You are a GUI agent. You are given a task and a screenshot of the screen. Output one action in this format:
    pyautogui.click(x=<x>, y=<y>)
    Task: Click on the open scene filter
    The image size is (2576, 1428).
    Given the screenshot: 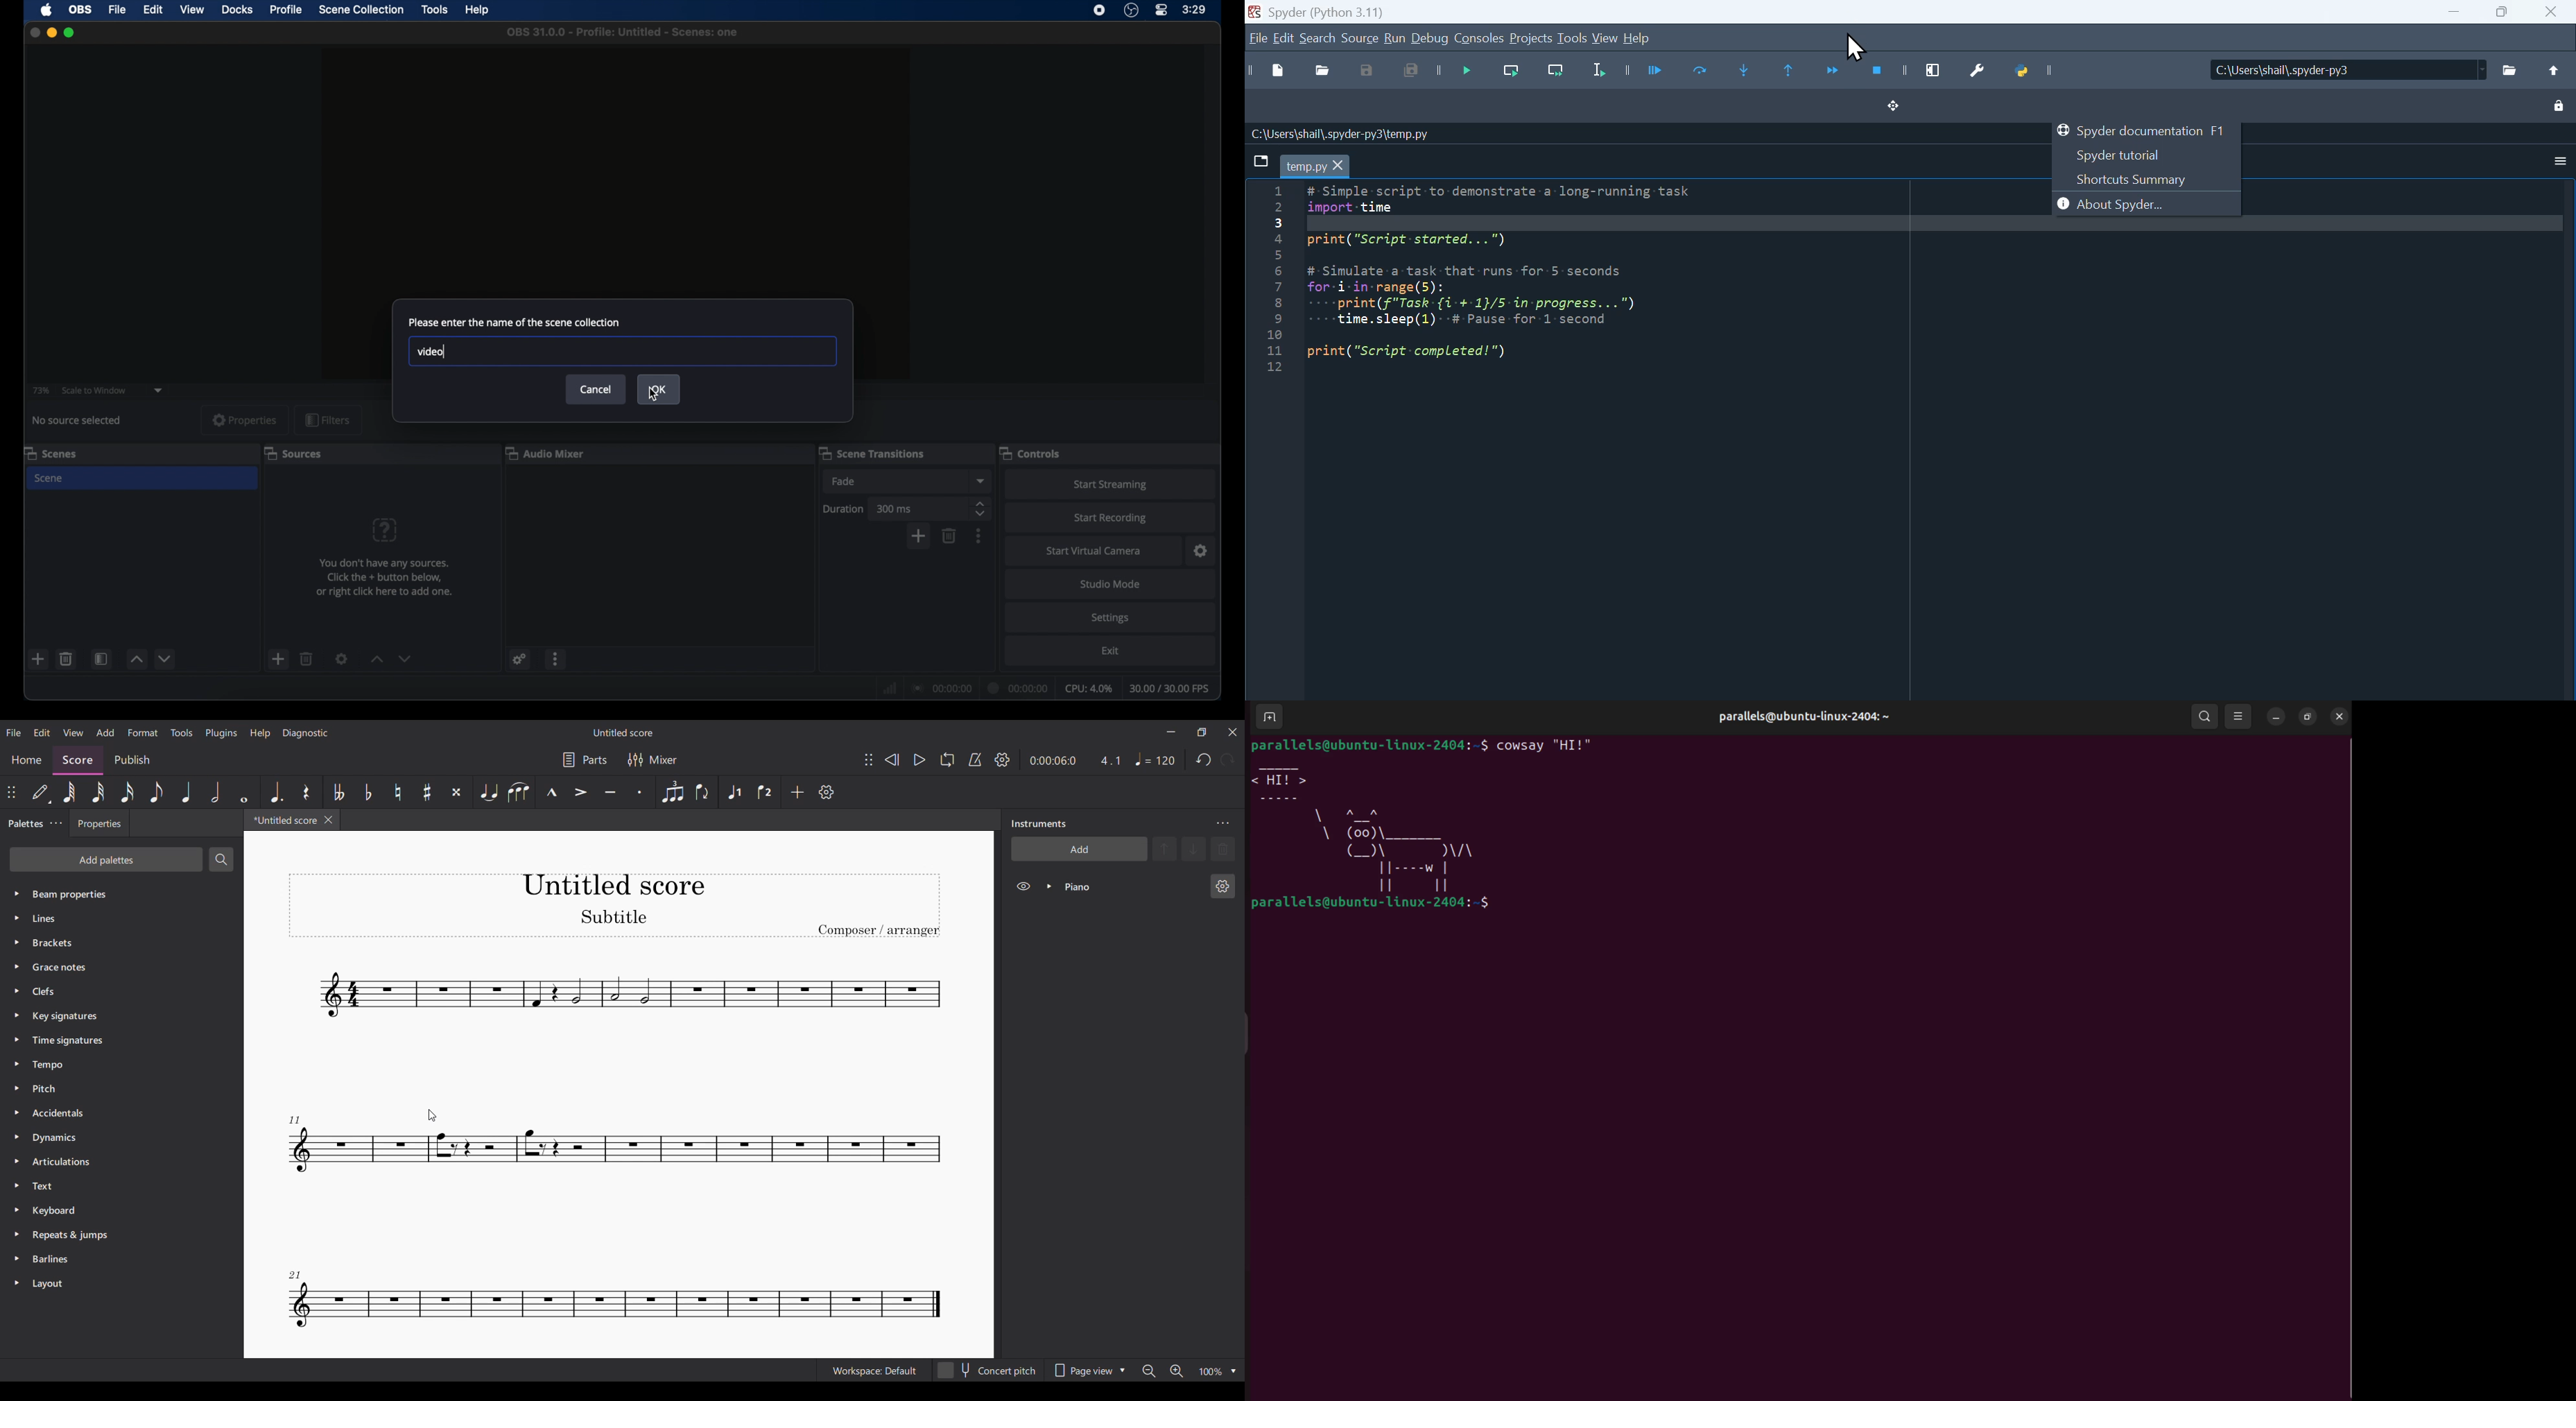 What is the action you would take?
    pyautogui.click(x=100, y=659)
    